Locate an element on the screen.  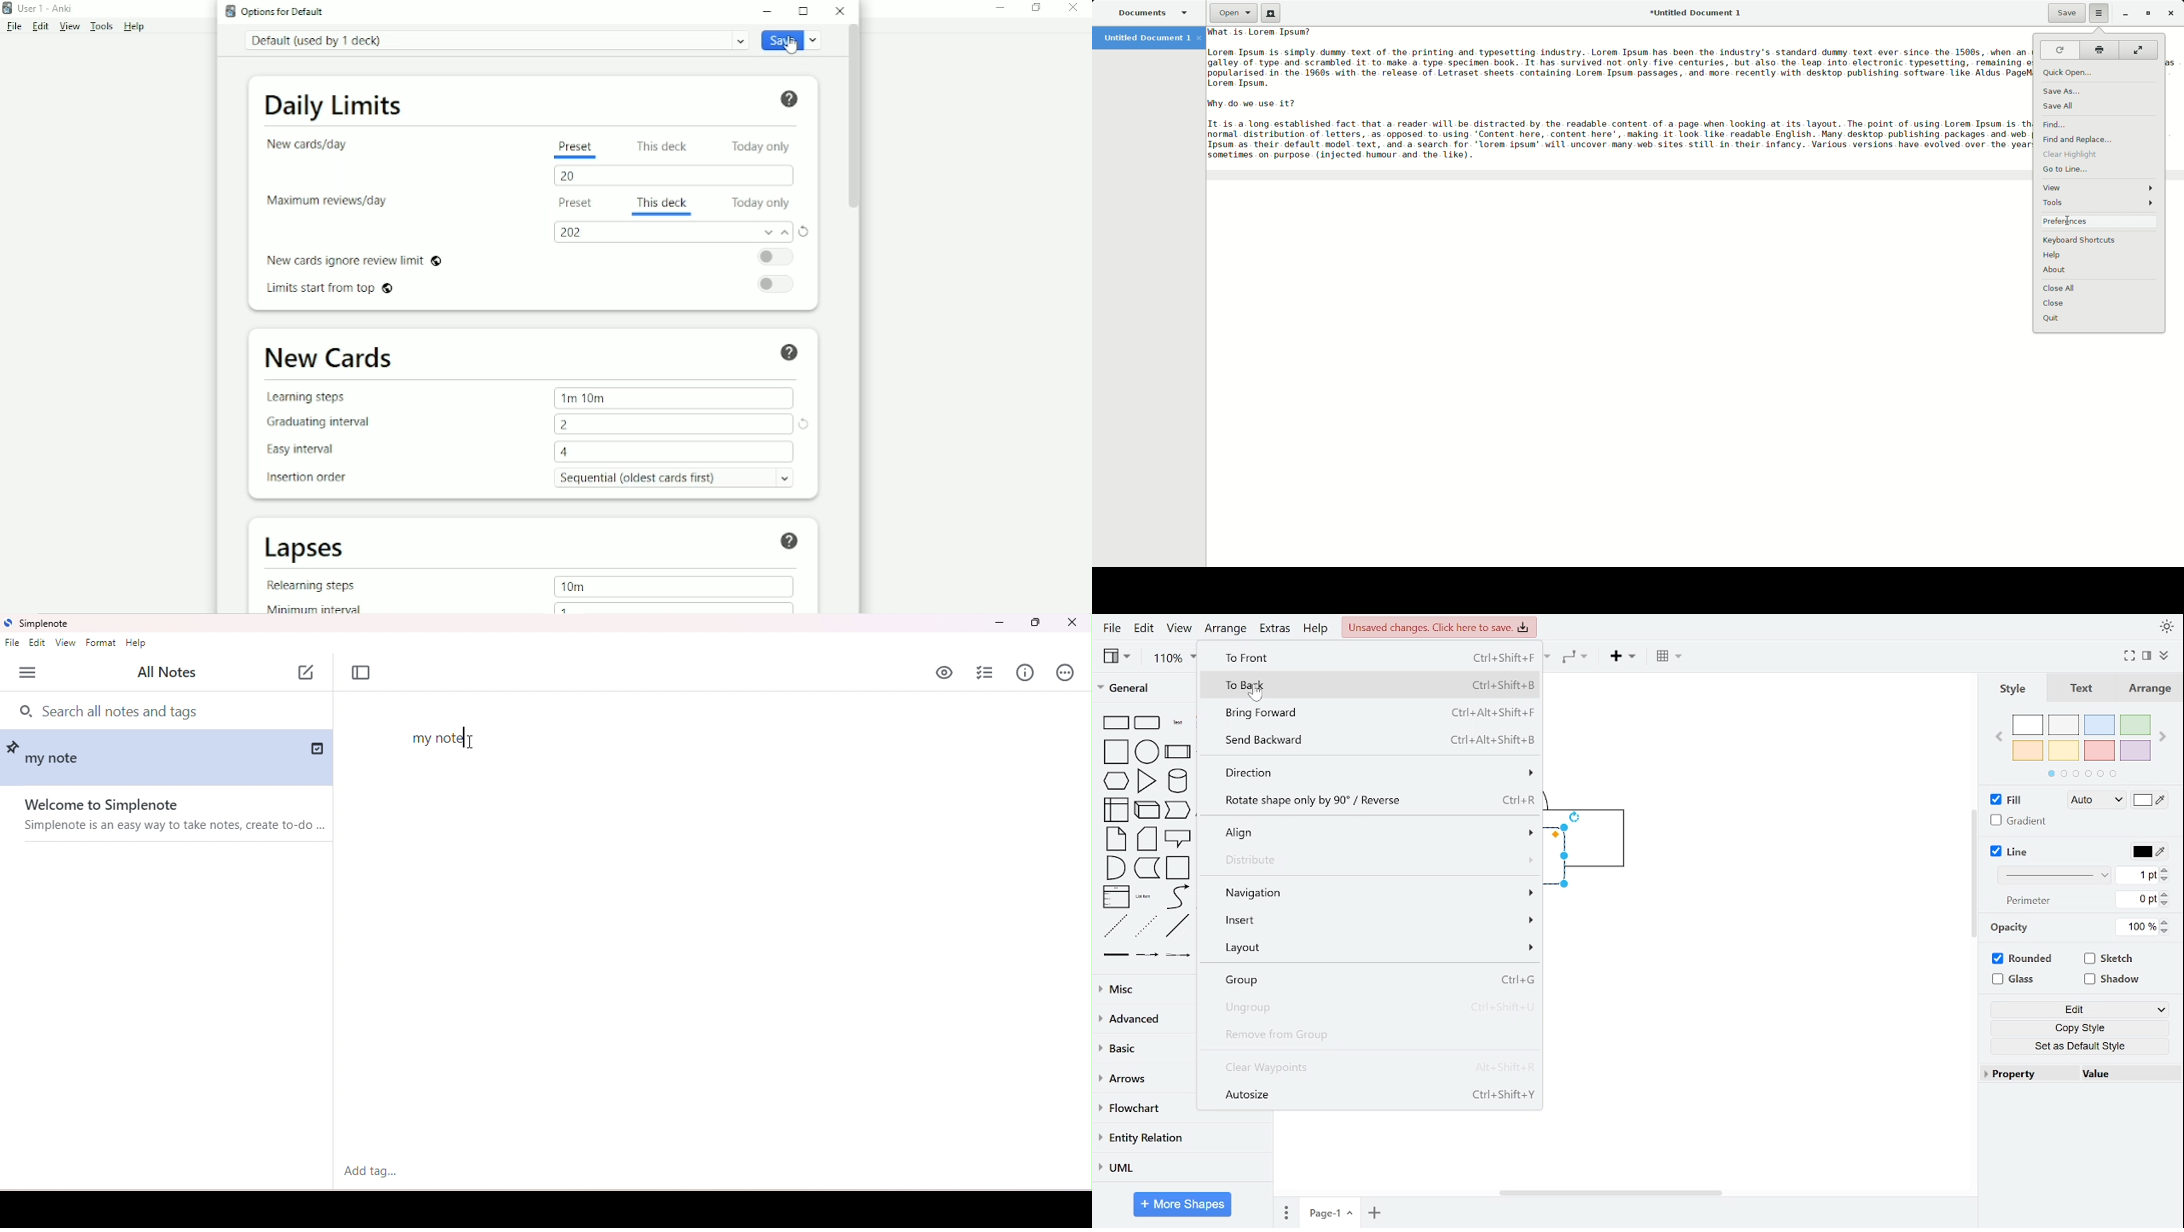
New cards/day is located at coordinates (313, 144).